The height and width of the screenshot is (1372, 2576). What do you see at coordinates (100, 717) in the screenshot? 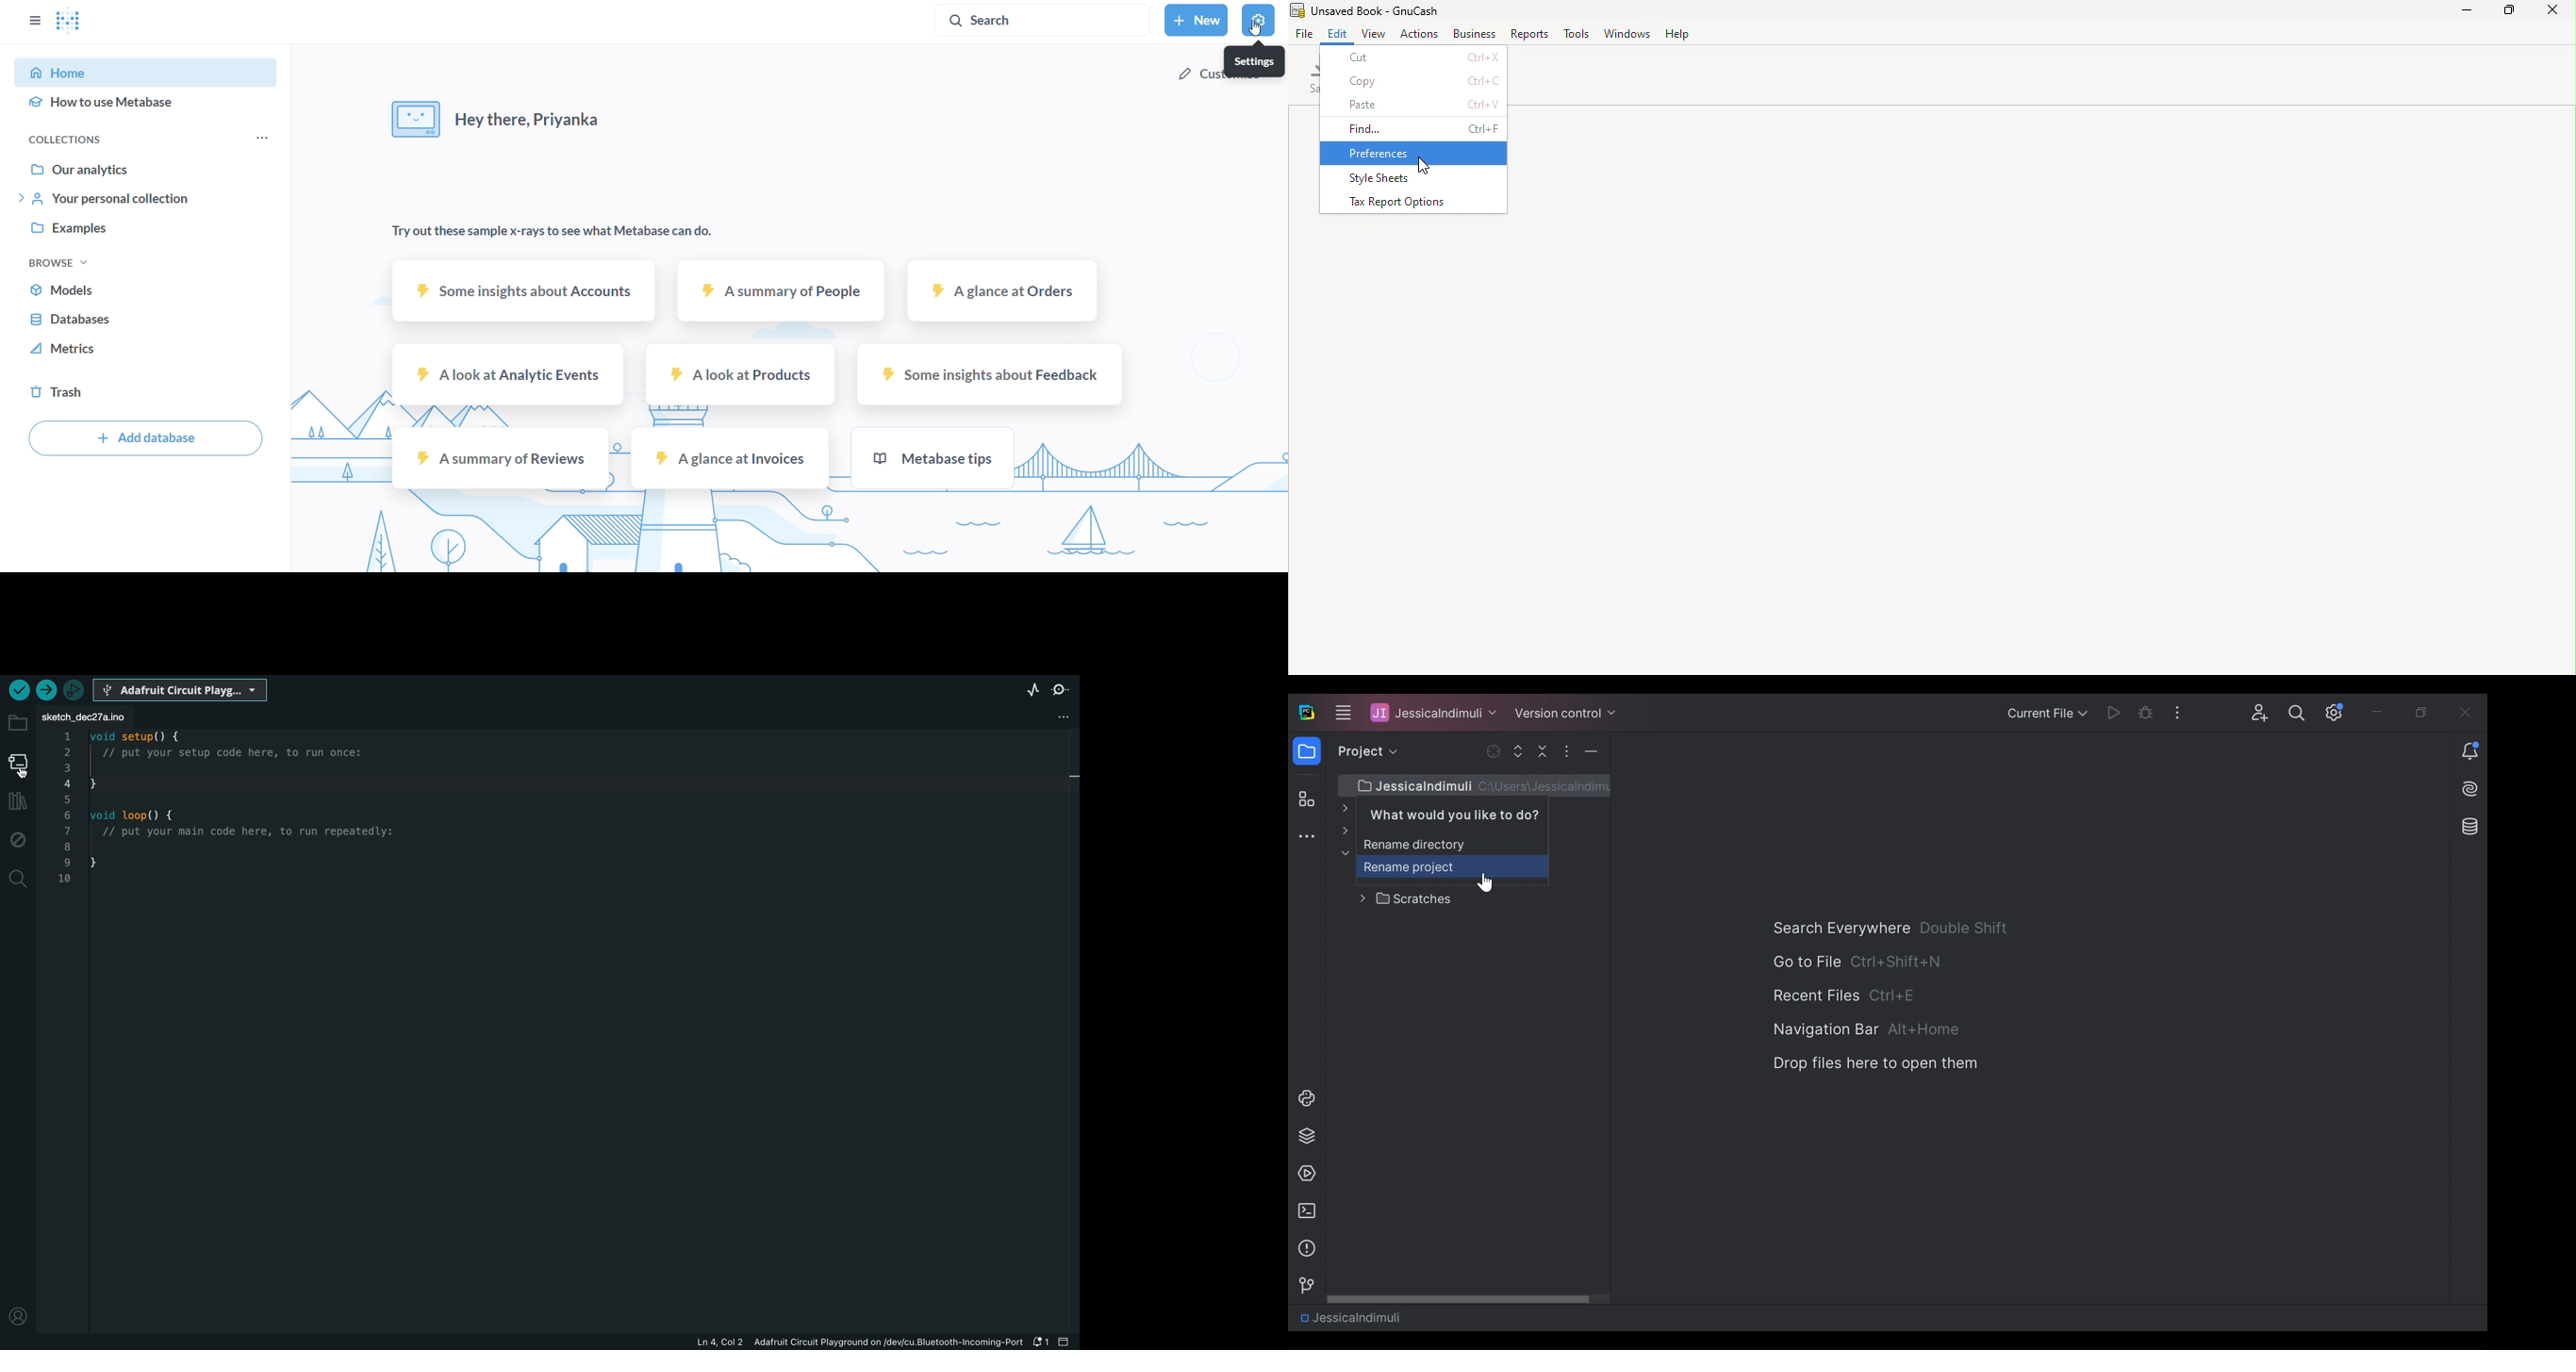
I see `file tab` at bounding box center [100, 717].